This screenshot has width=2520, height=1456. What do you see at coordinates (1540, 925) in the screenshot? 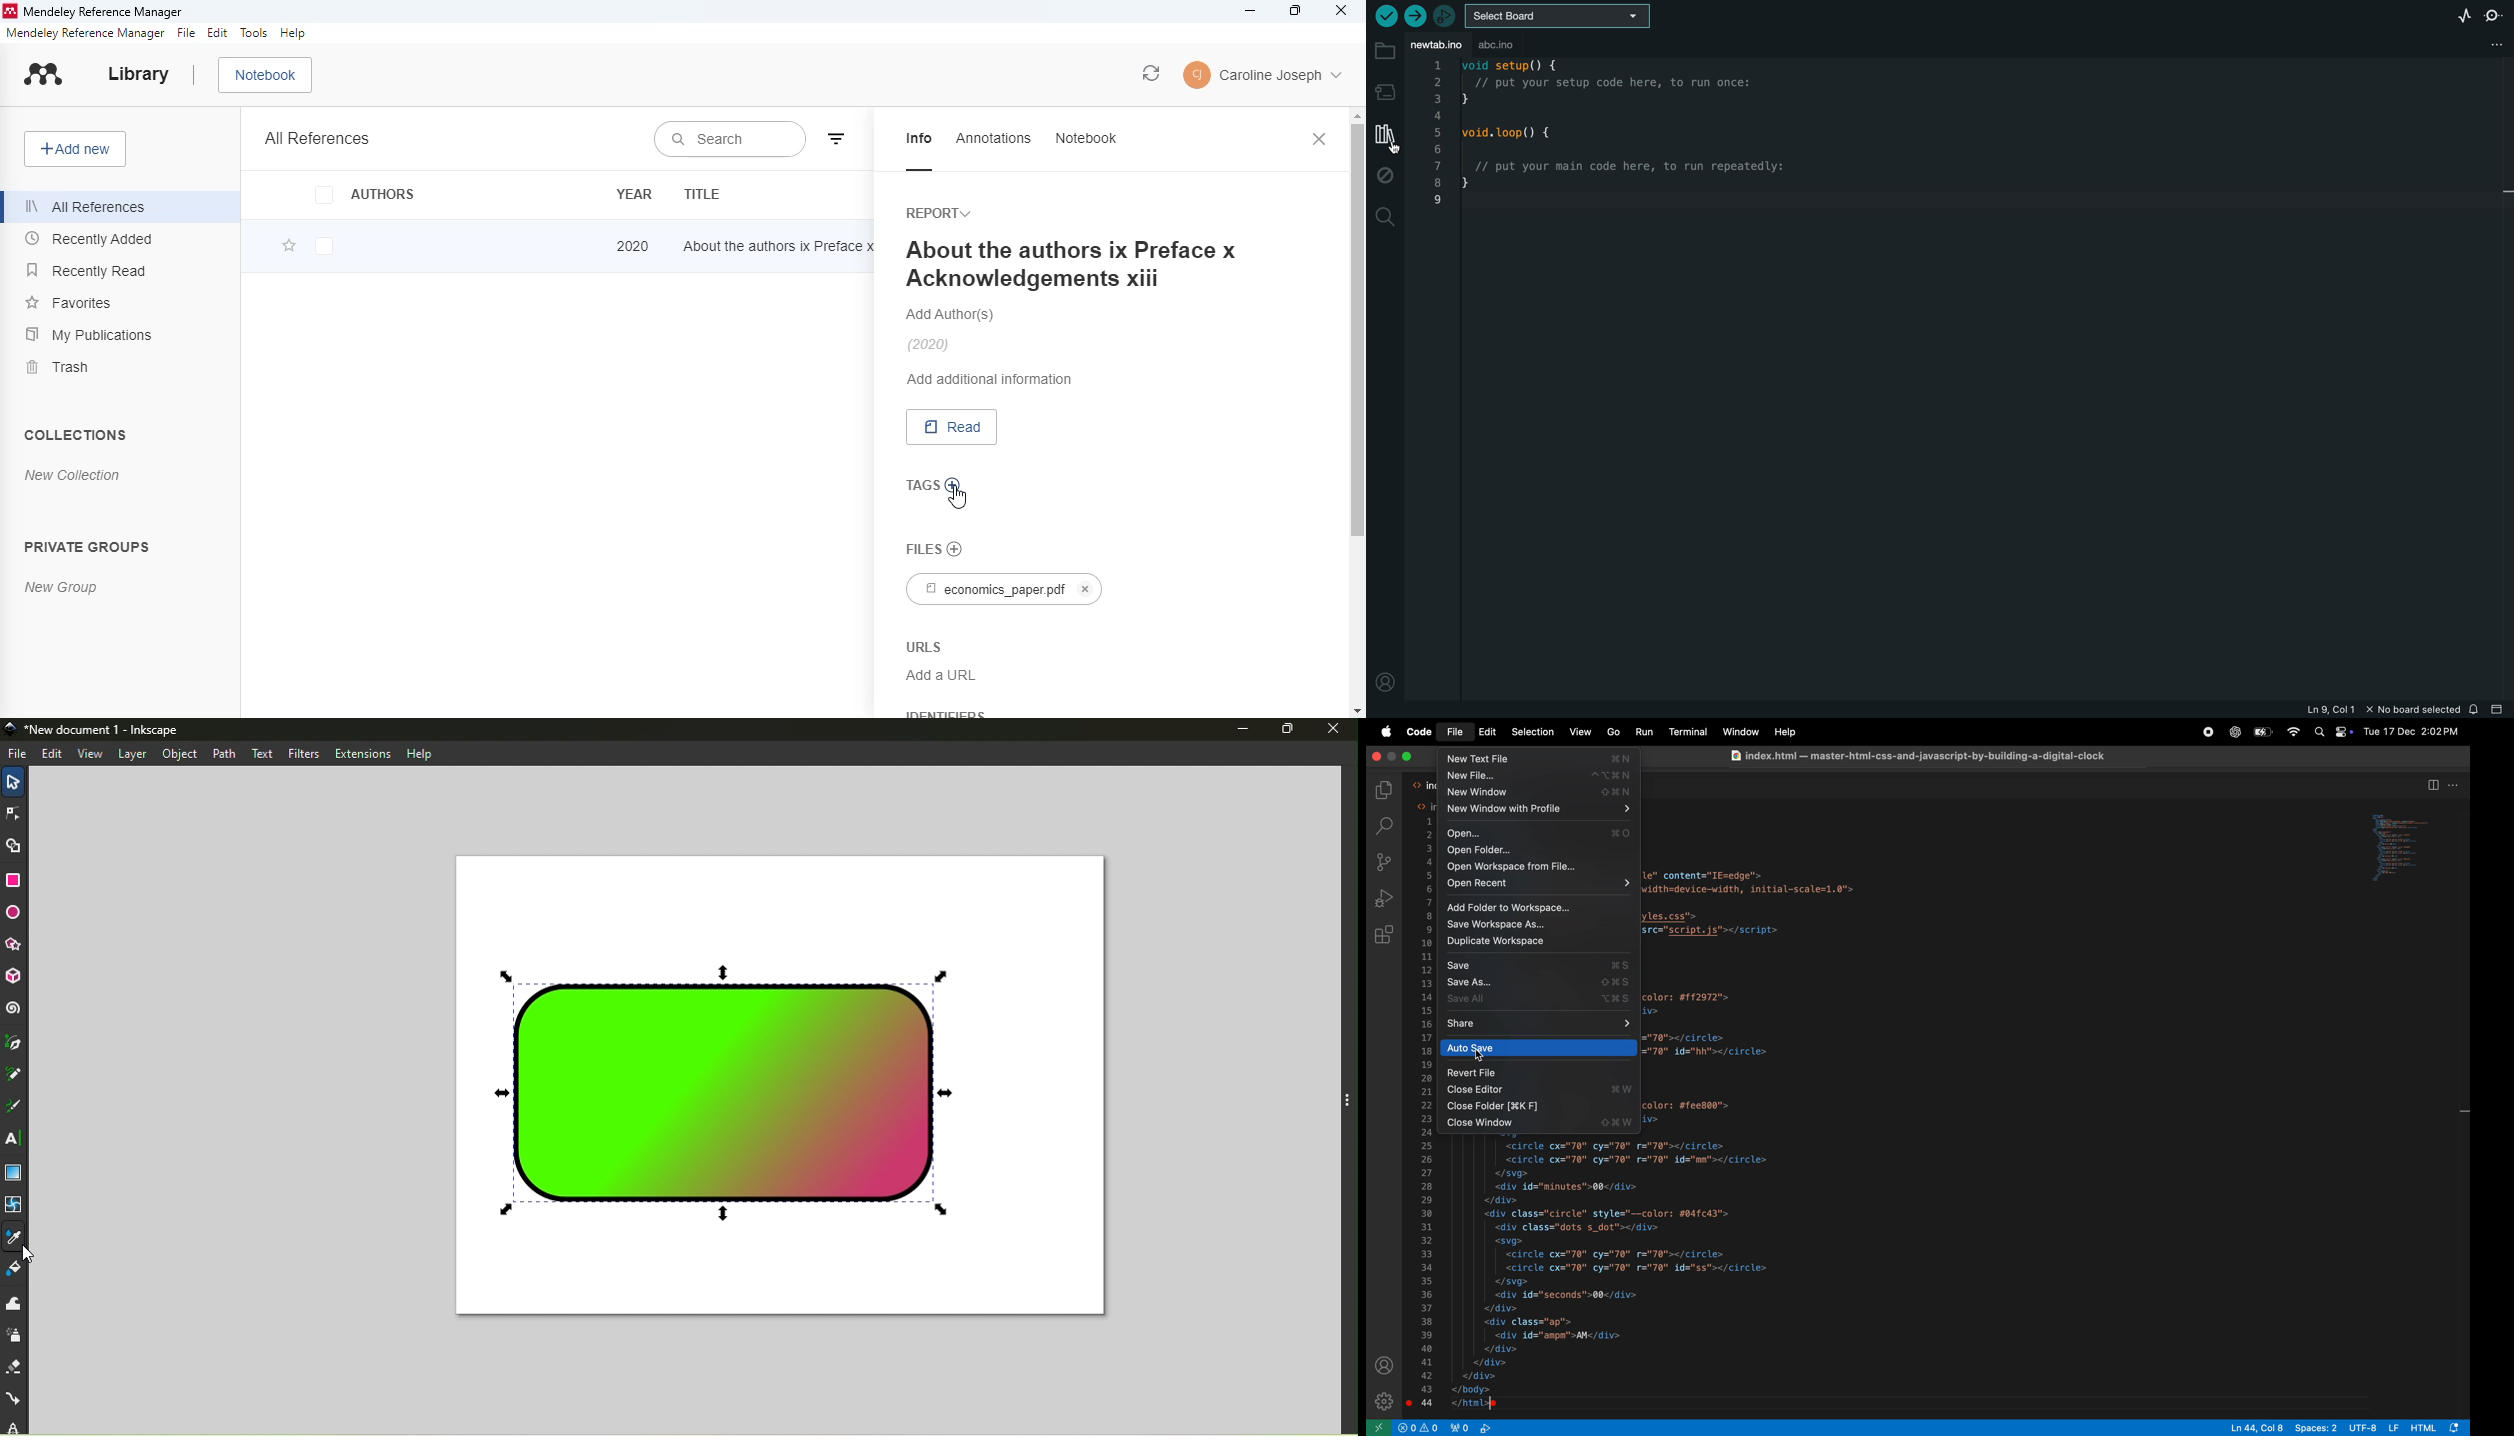
I see `save workspace` at bounding box center [1540, 925].